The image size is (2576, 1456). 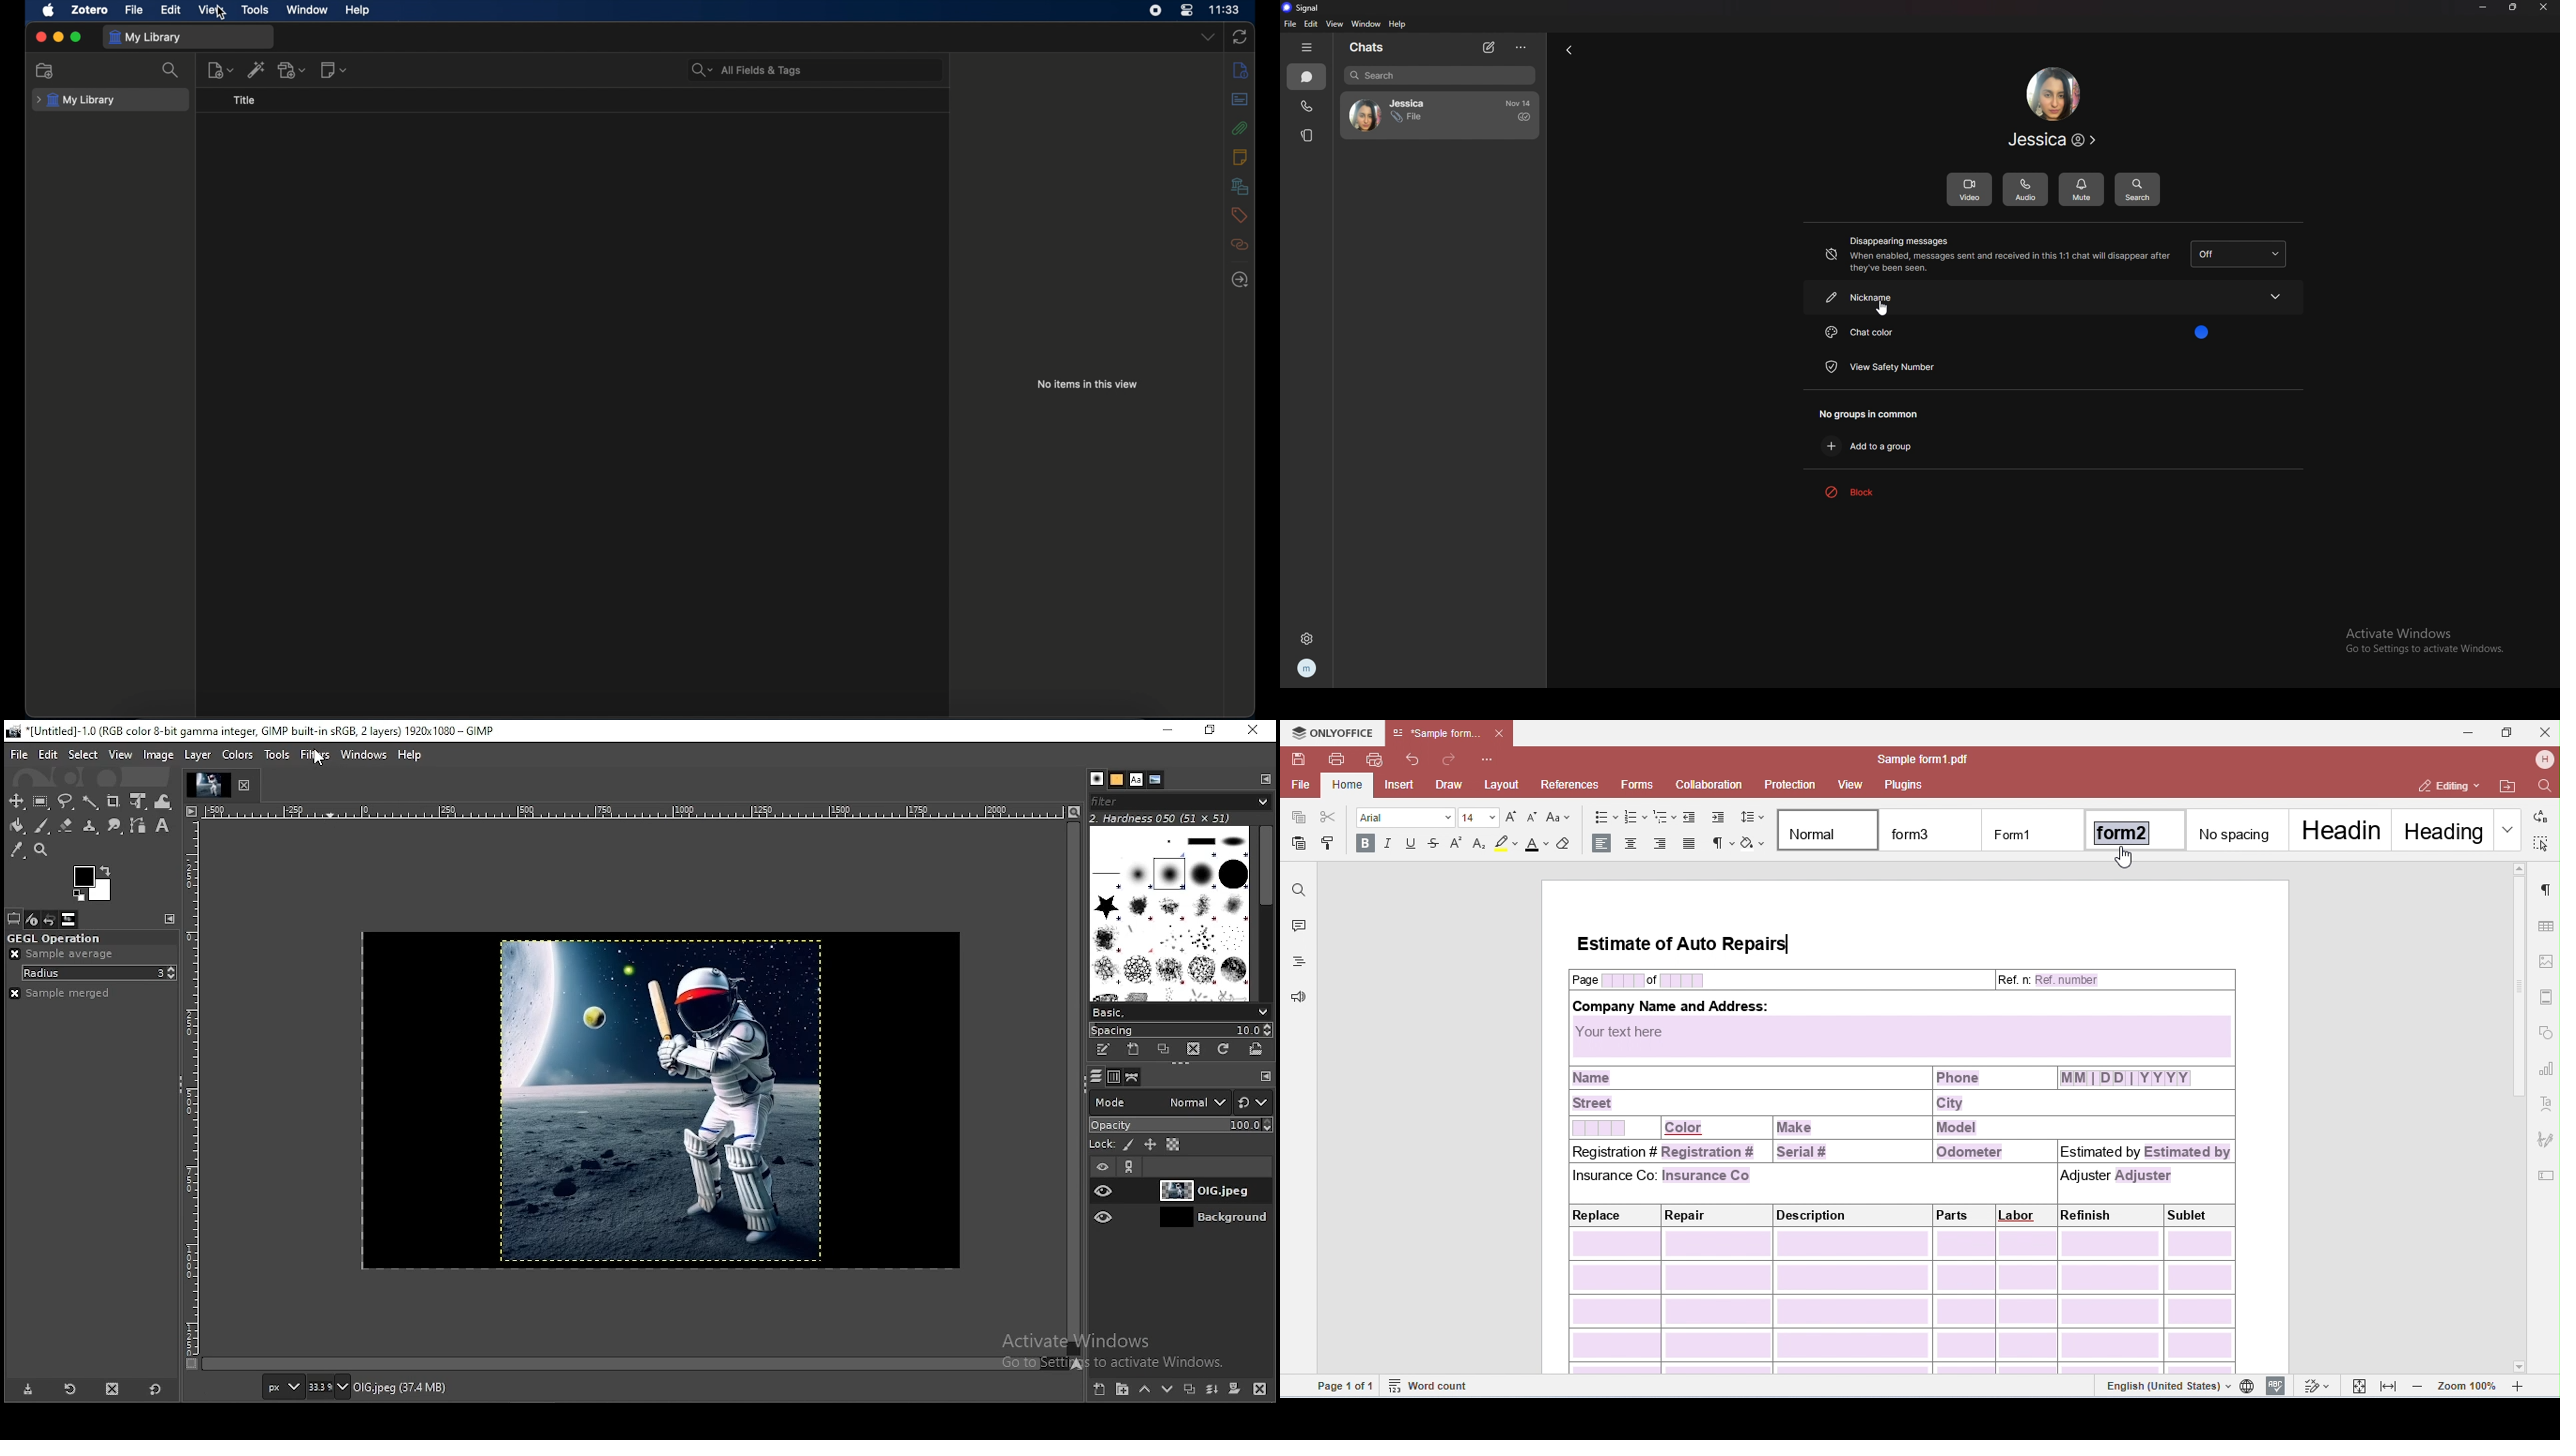 I want to click on time, so click(x=1225, y=9).